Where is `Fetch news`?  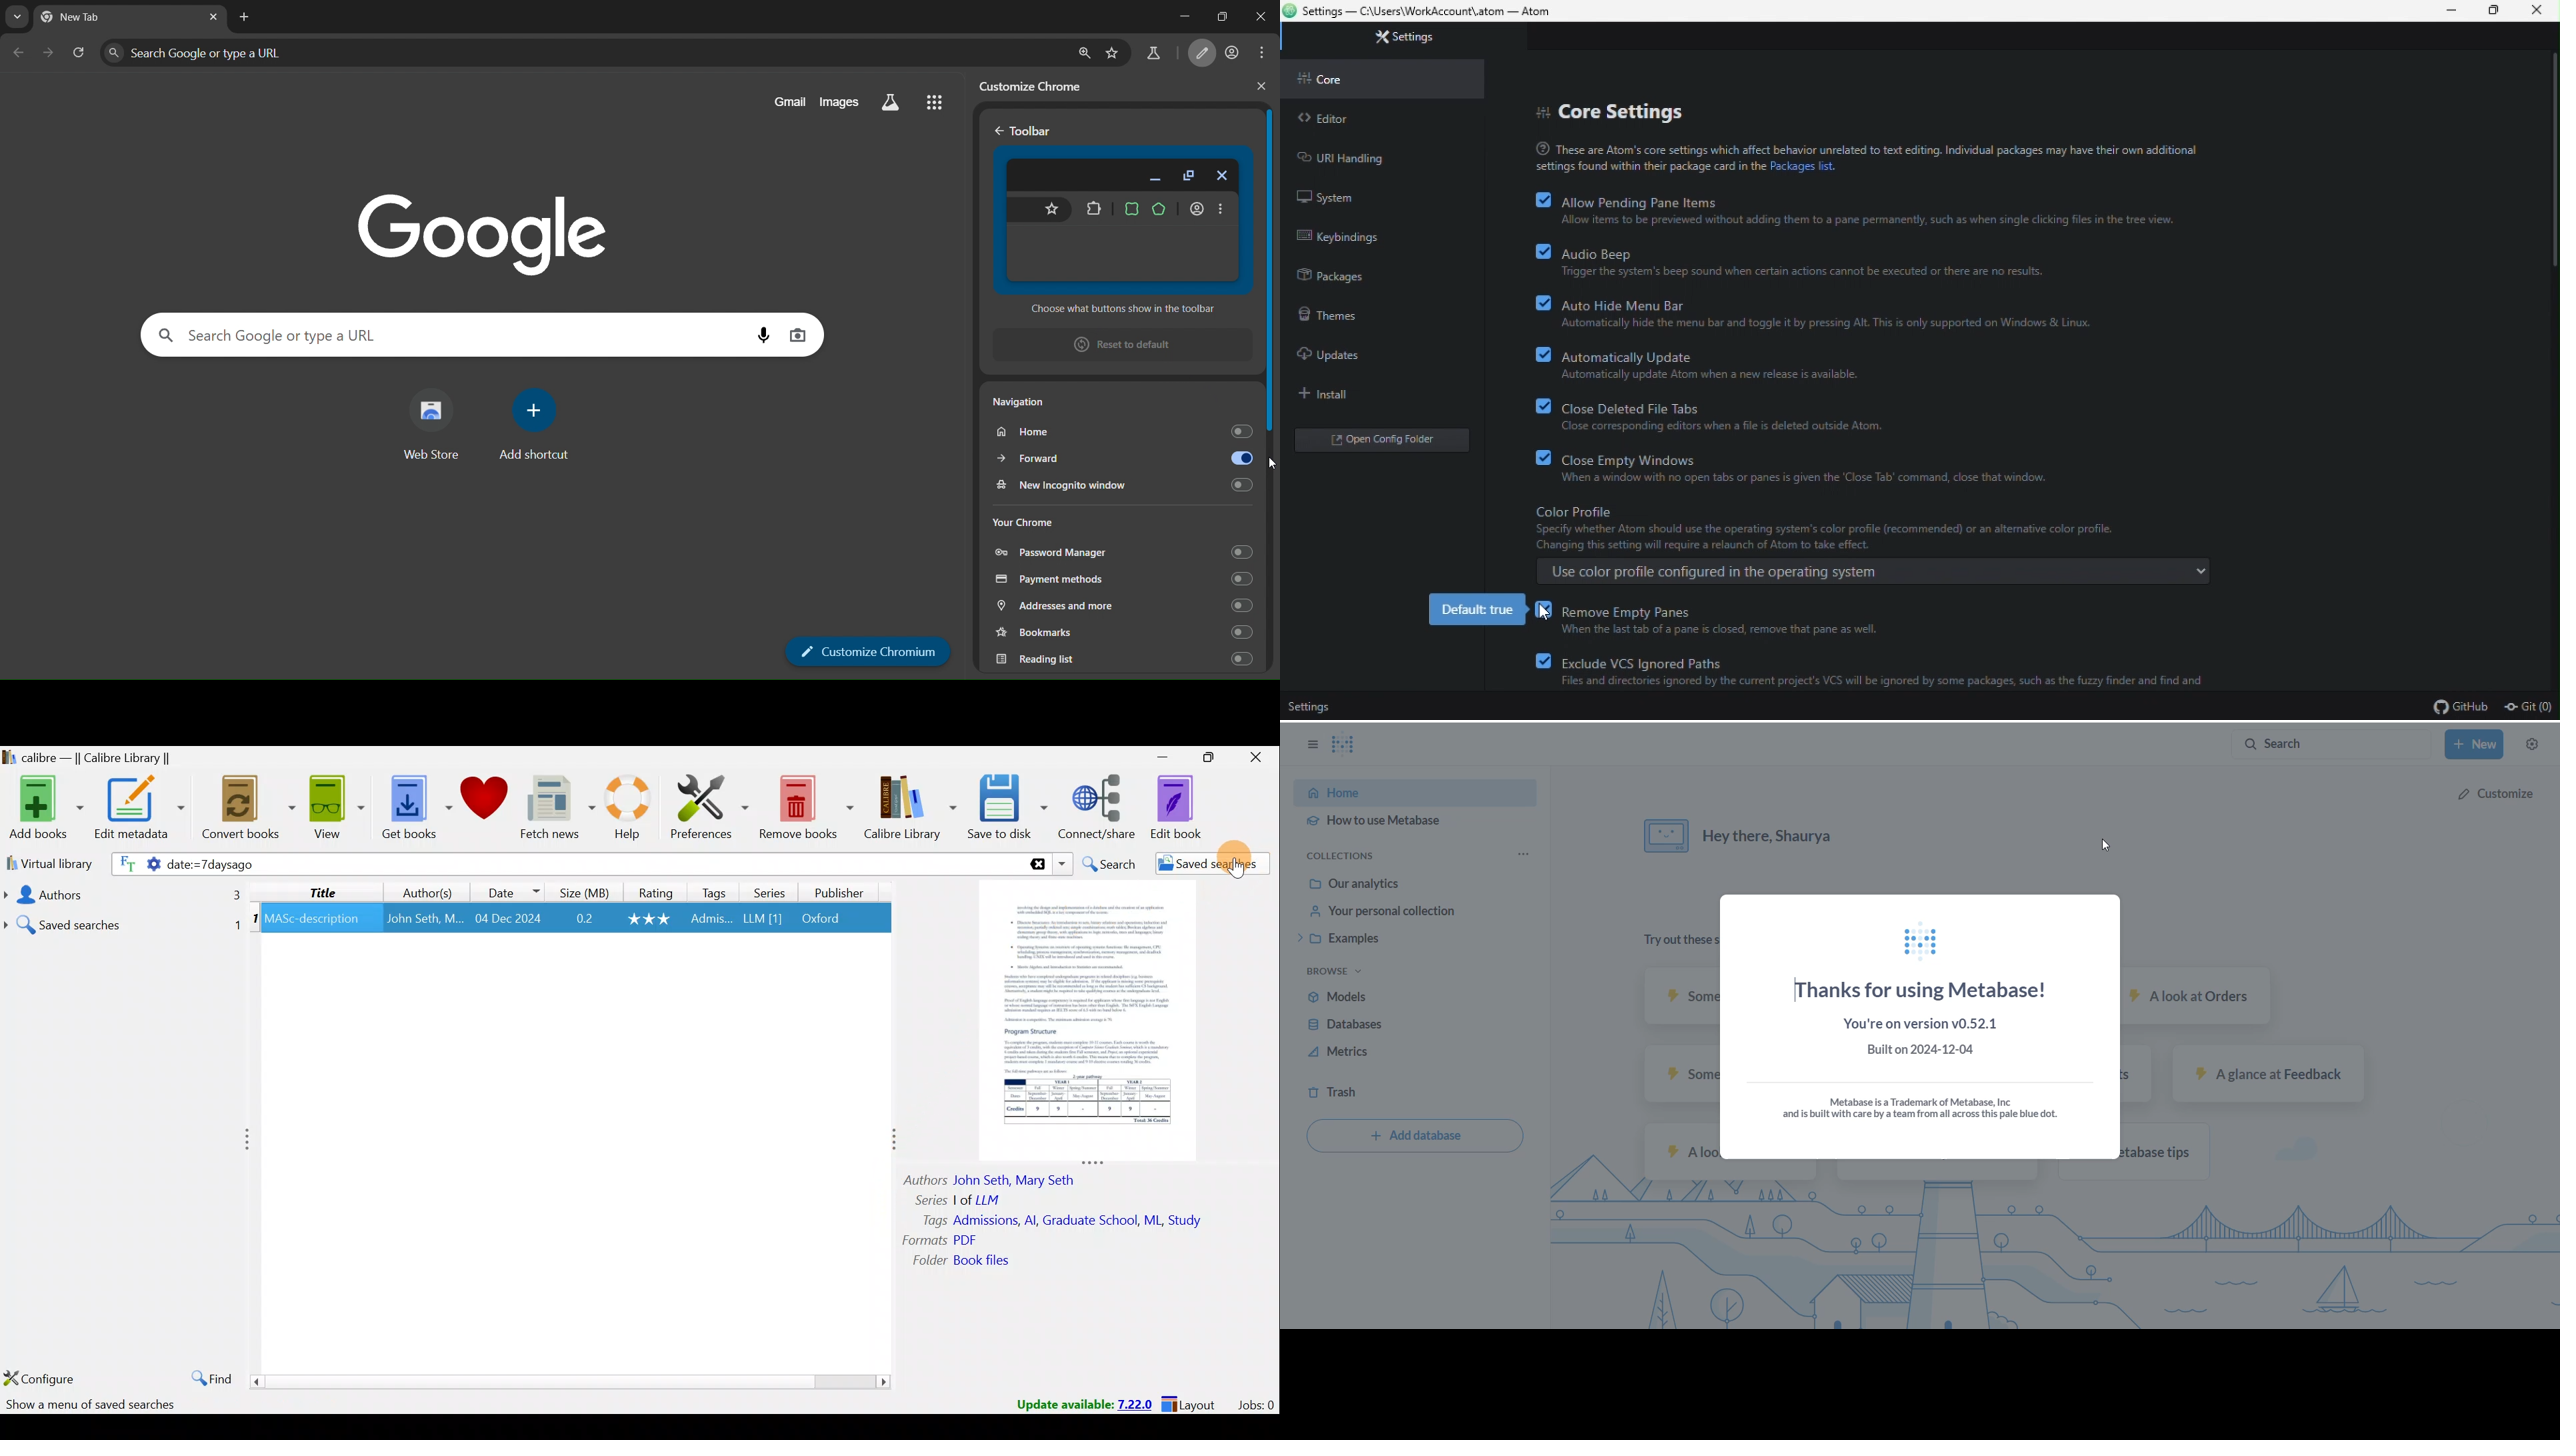 Fetch news is located at coordinates (557, 808).